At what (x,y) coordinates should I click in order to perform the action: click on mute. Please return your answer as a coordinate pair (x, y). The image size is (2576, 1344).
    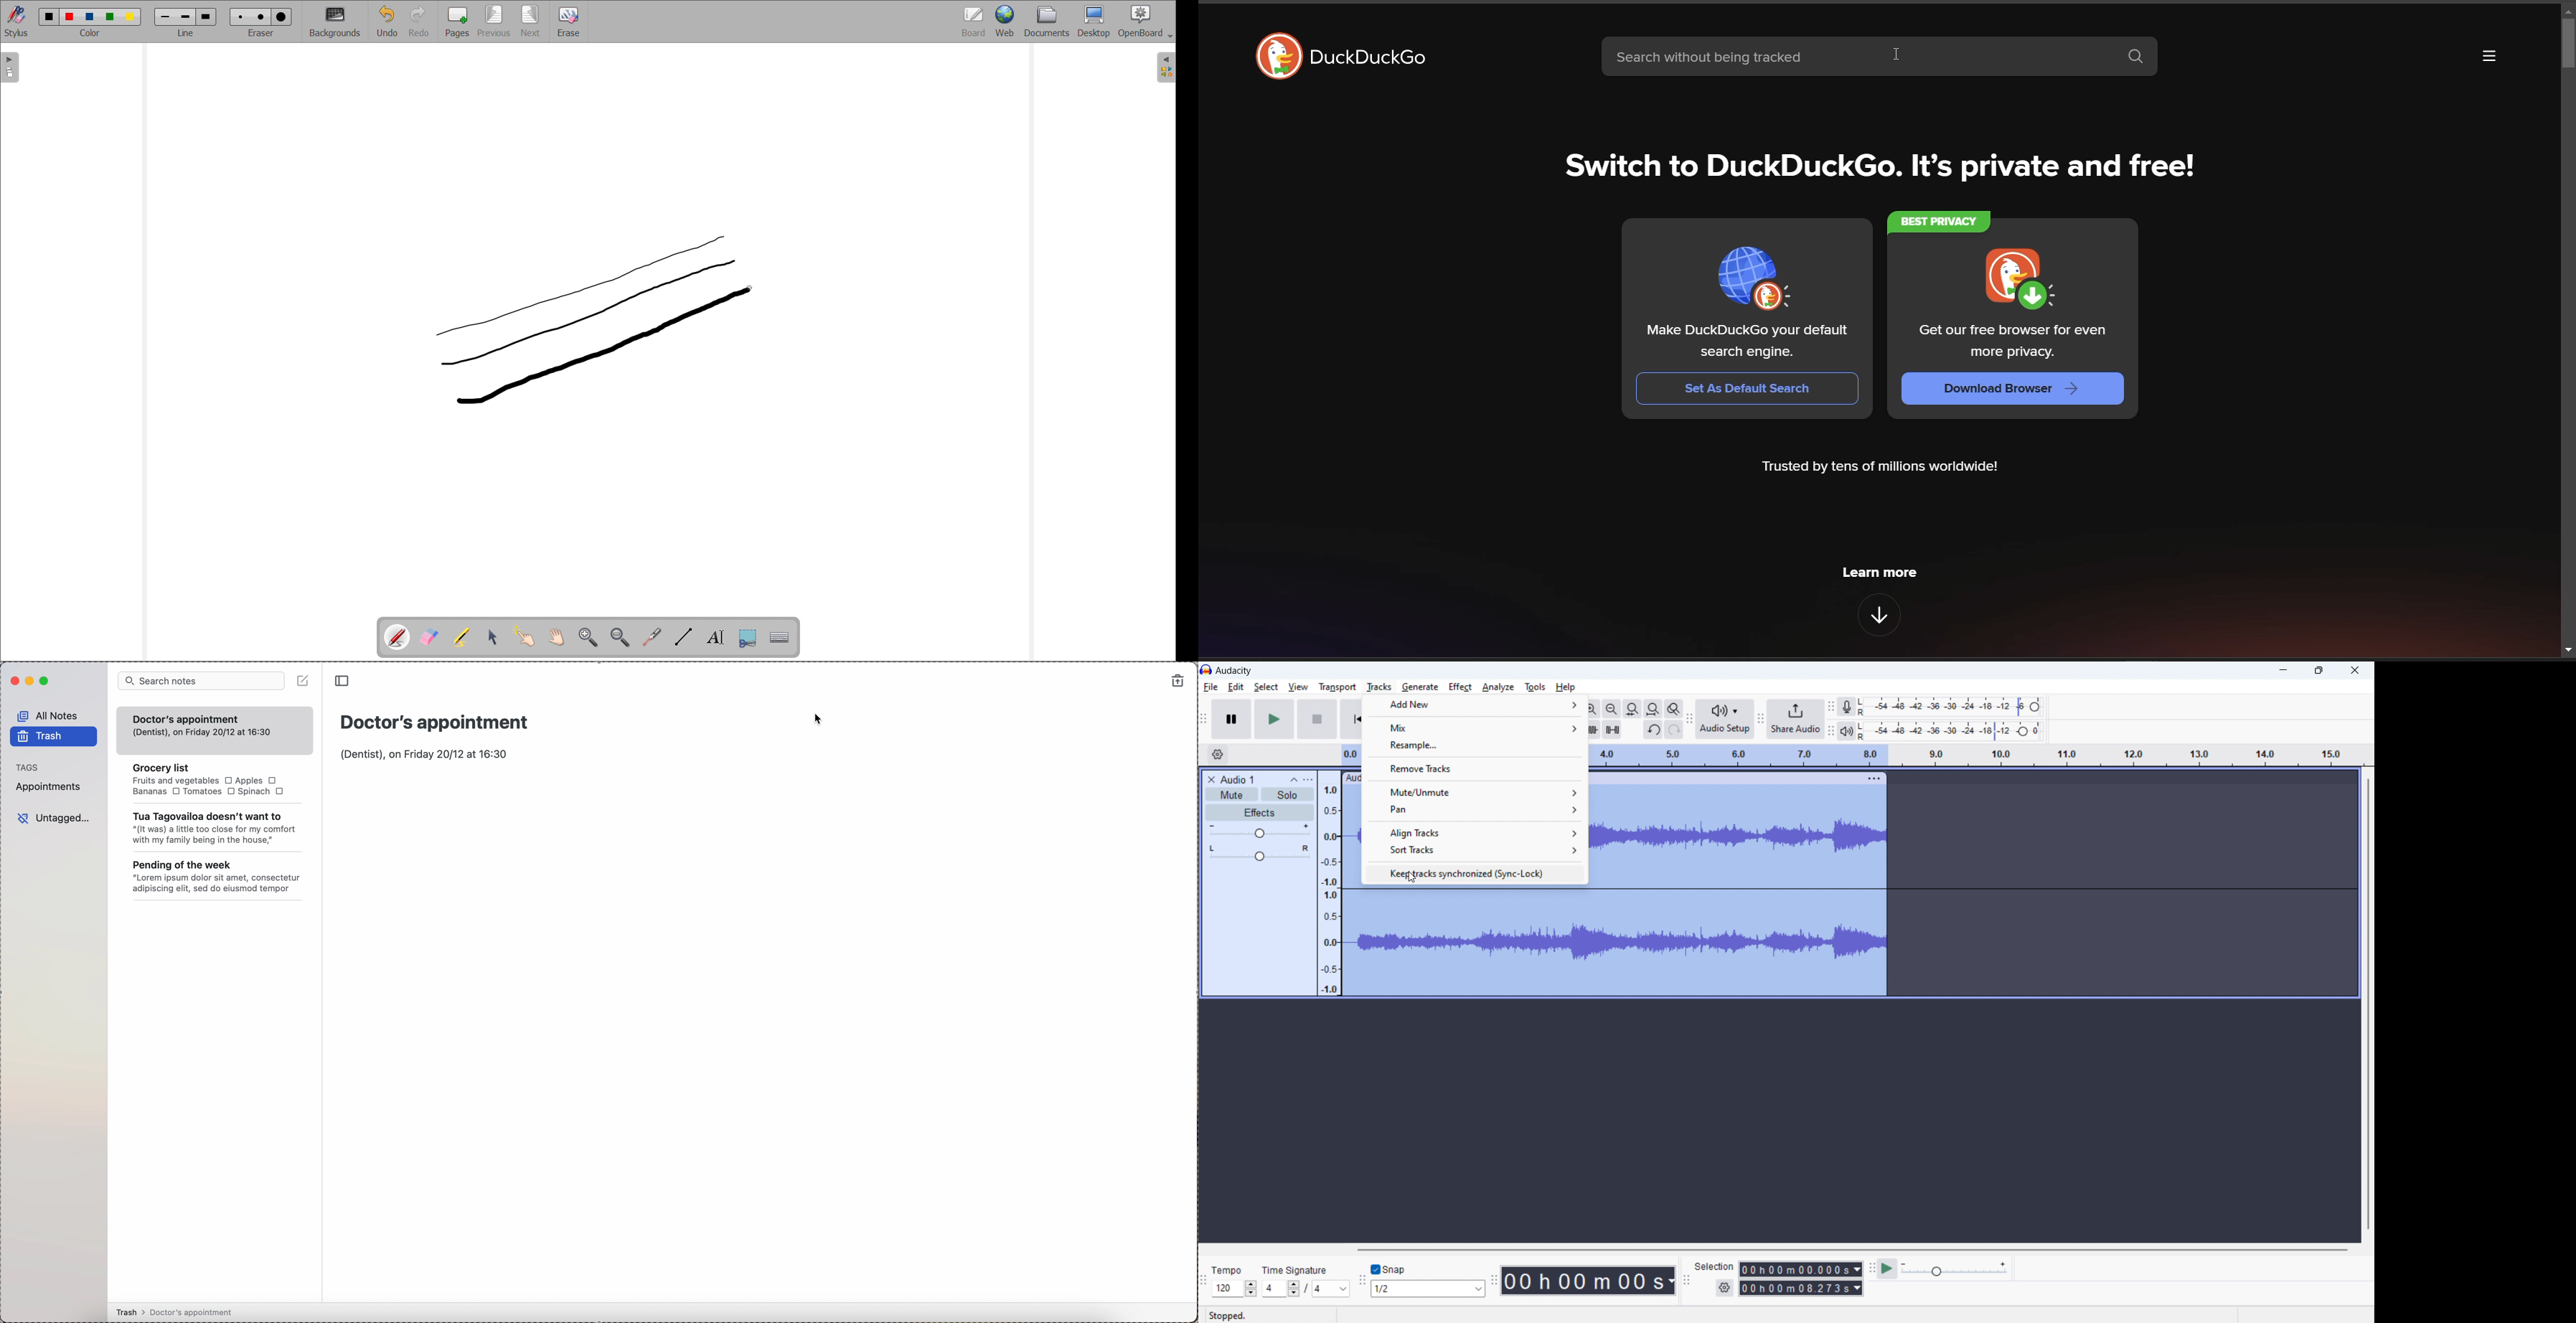
    Looking at the image, I should click on (1231, 794).